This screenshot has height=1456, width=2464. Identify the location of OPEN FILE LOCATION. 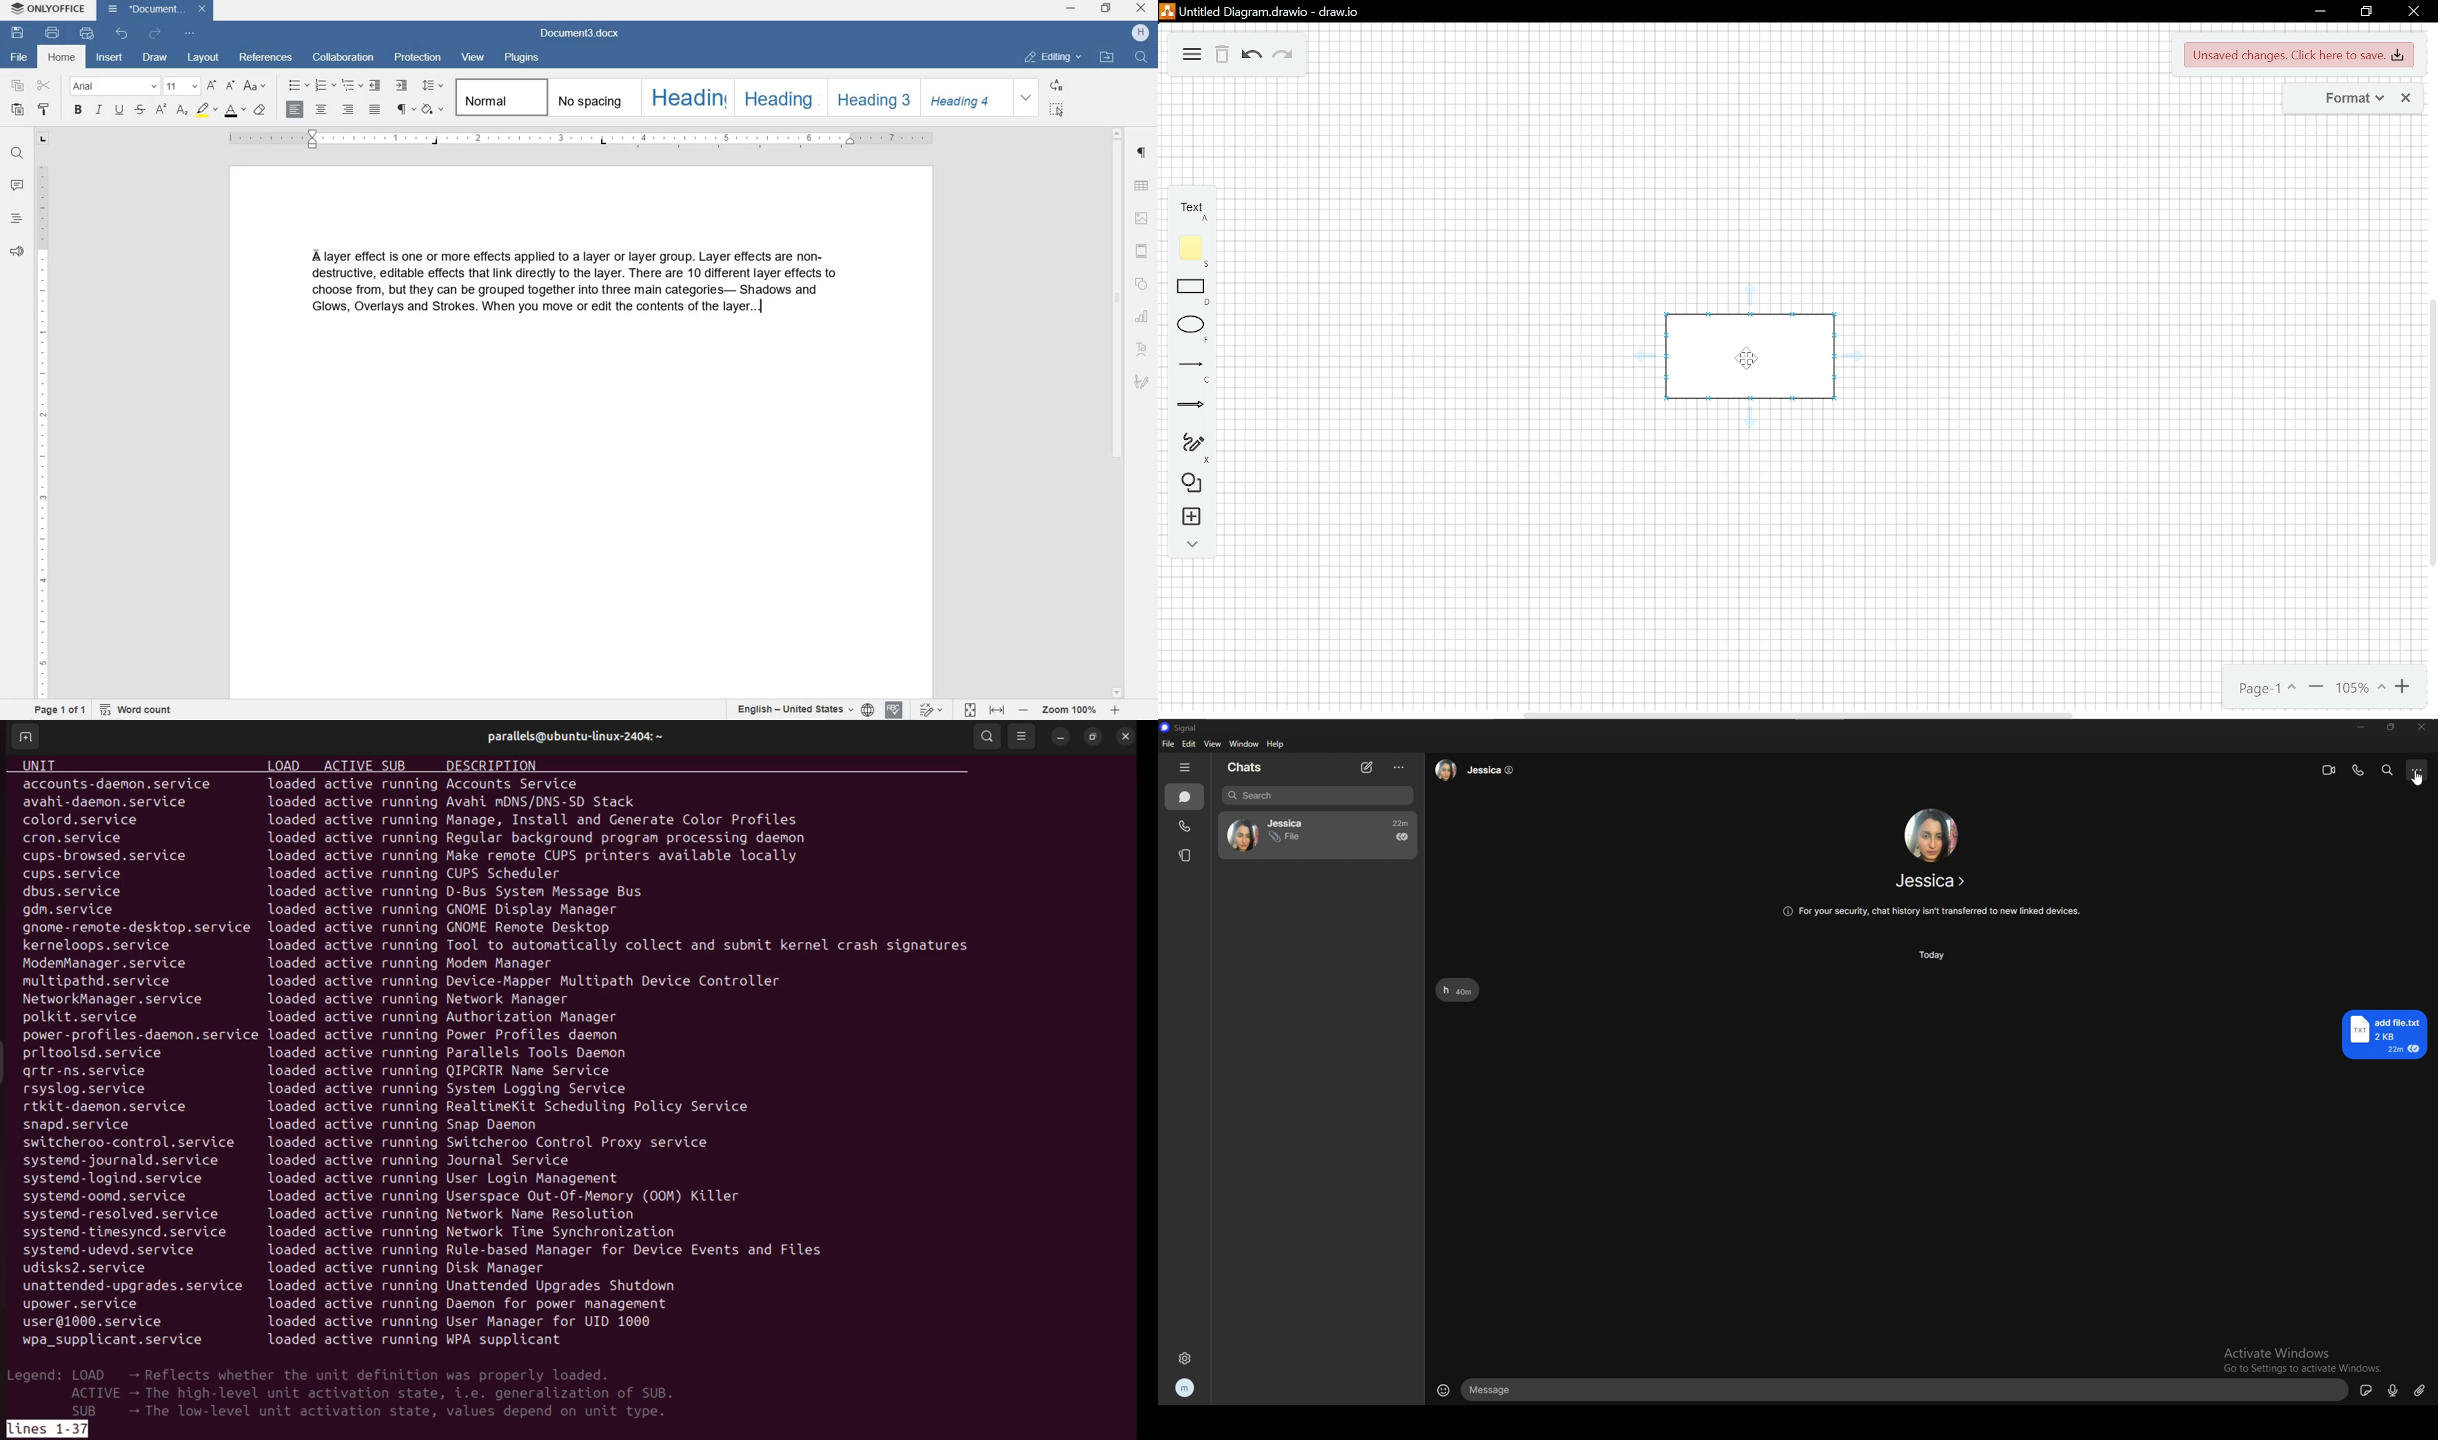
(1108, 57).